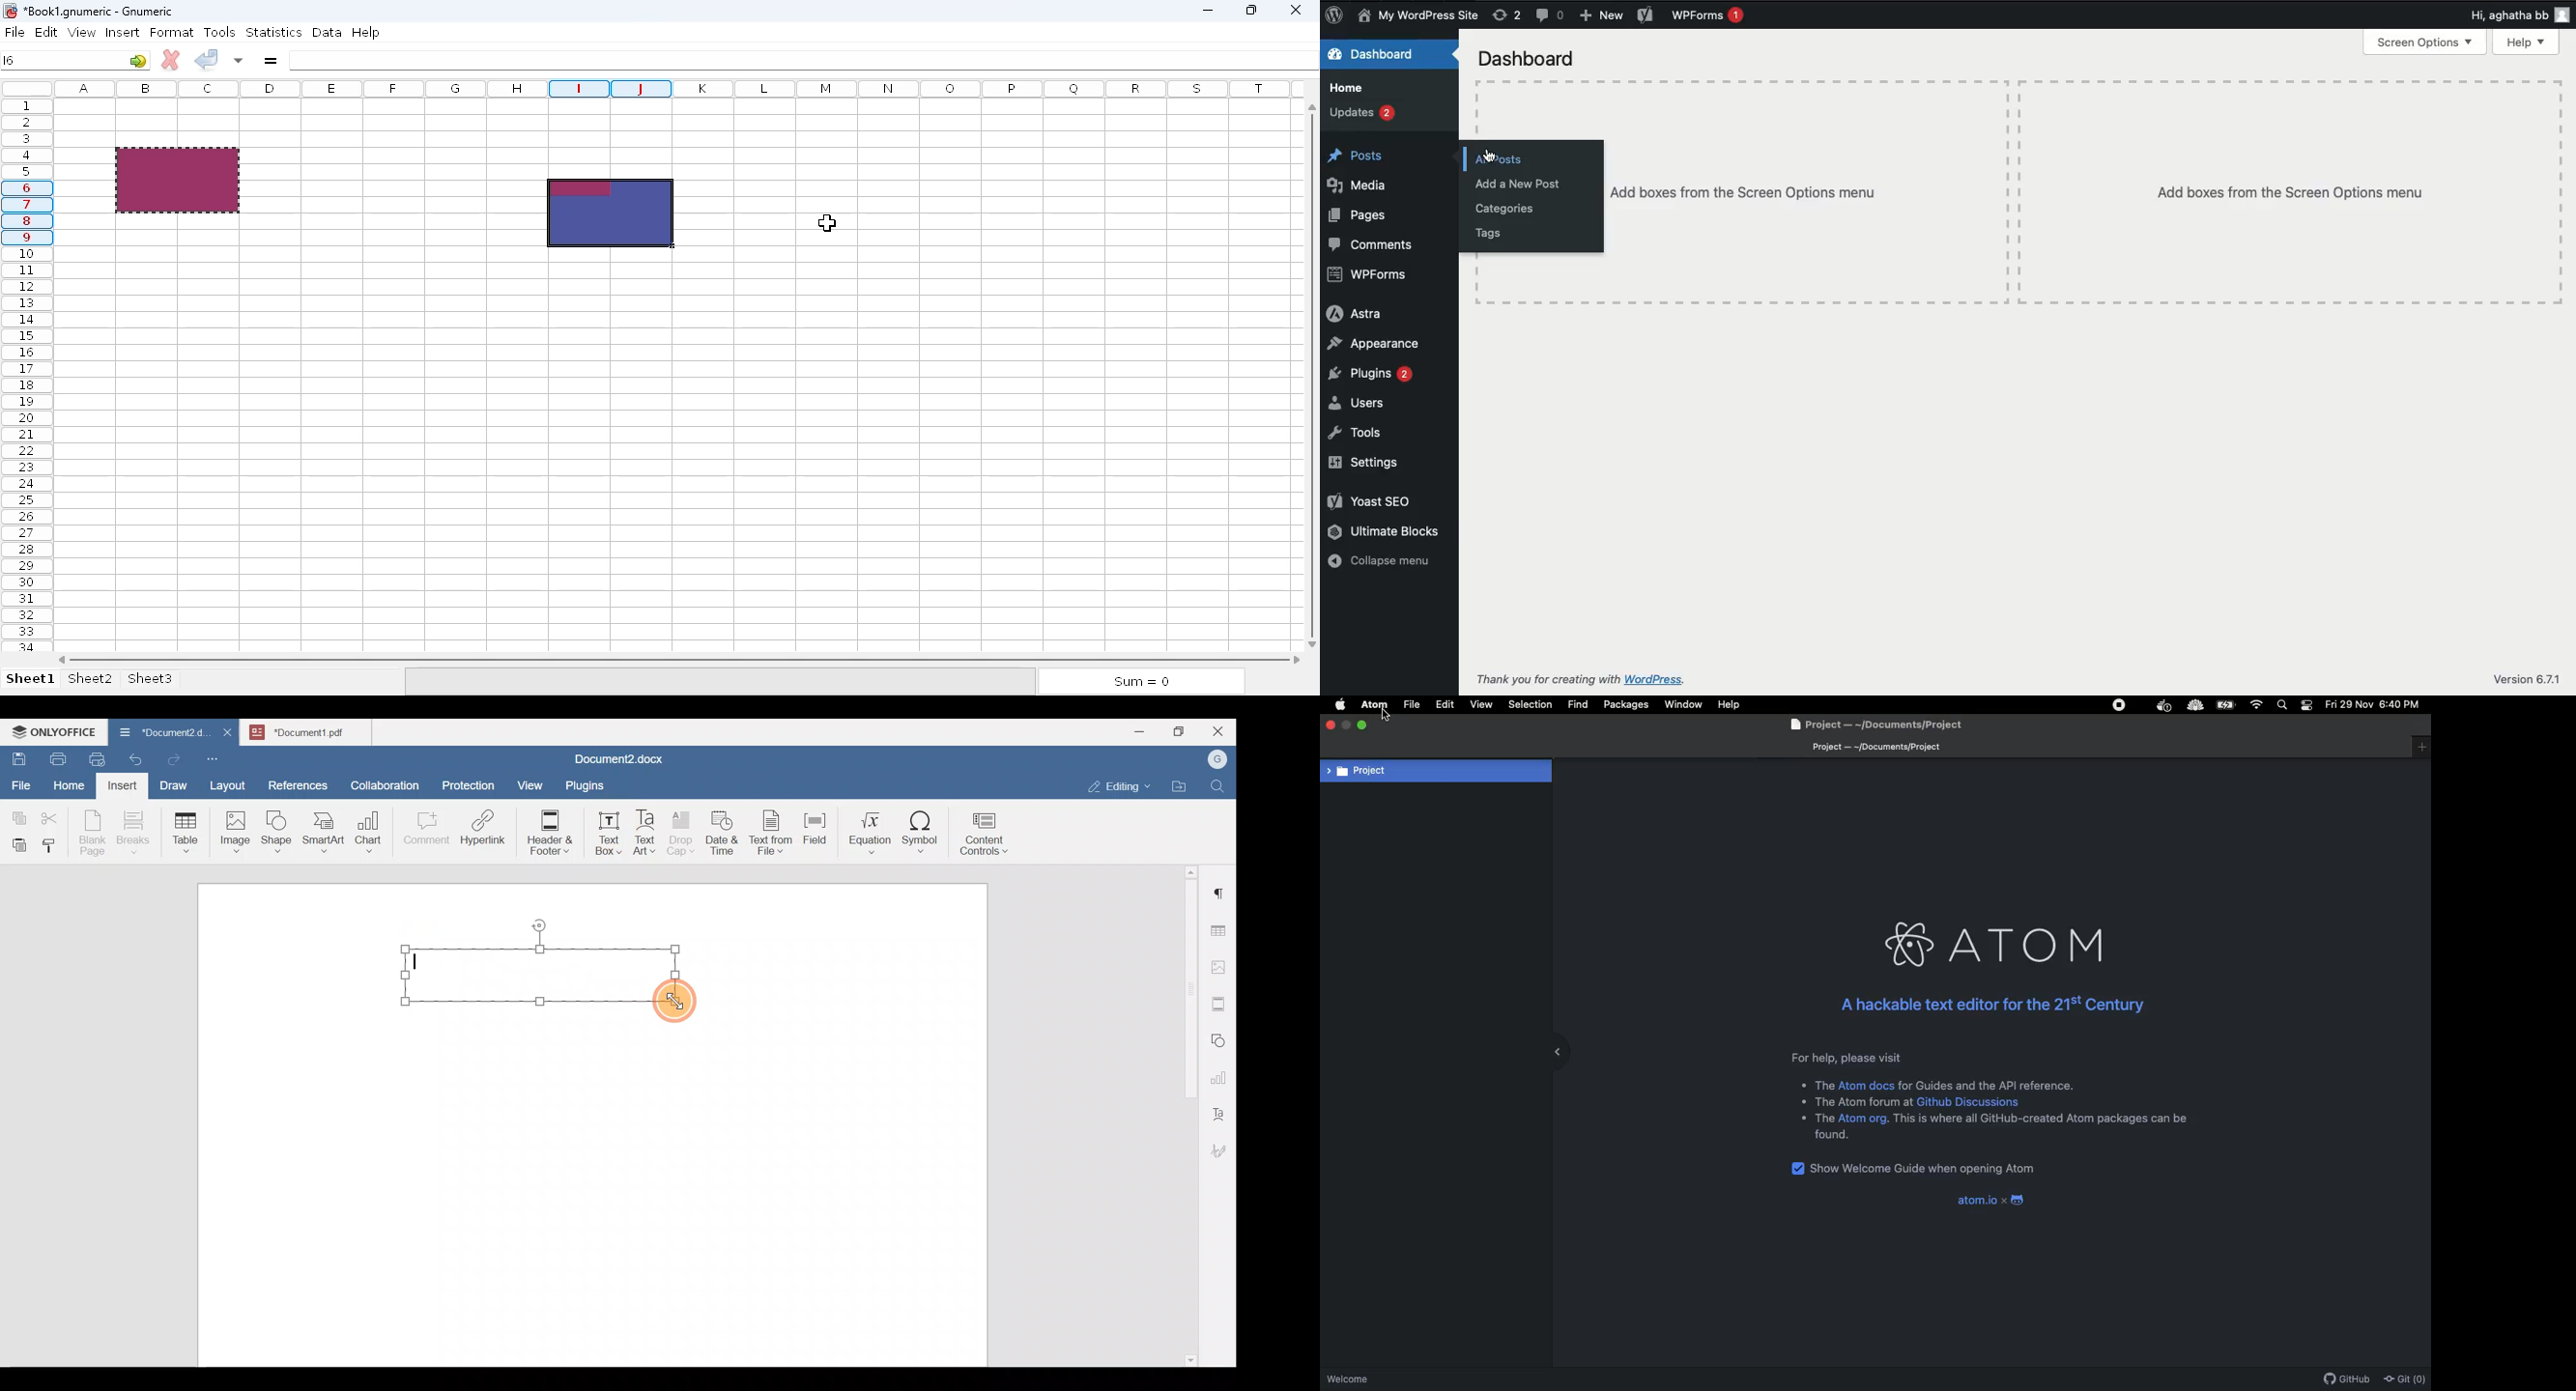  Describe the element at coordinates (170, 60) in the screenshot. I see `cancel change` at that location.